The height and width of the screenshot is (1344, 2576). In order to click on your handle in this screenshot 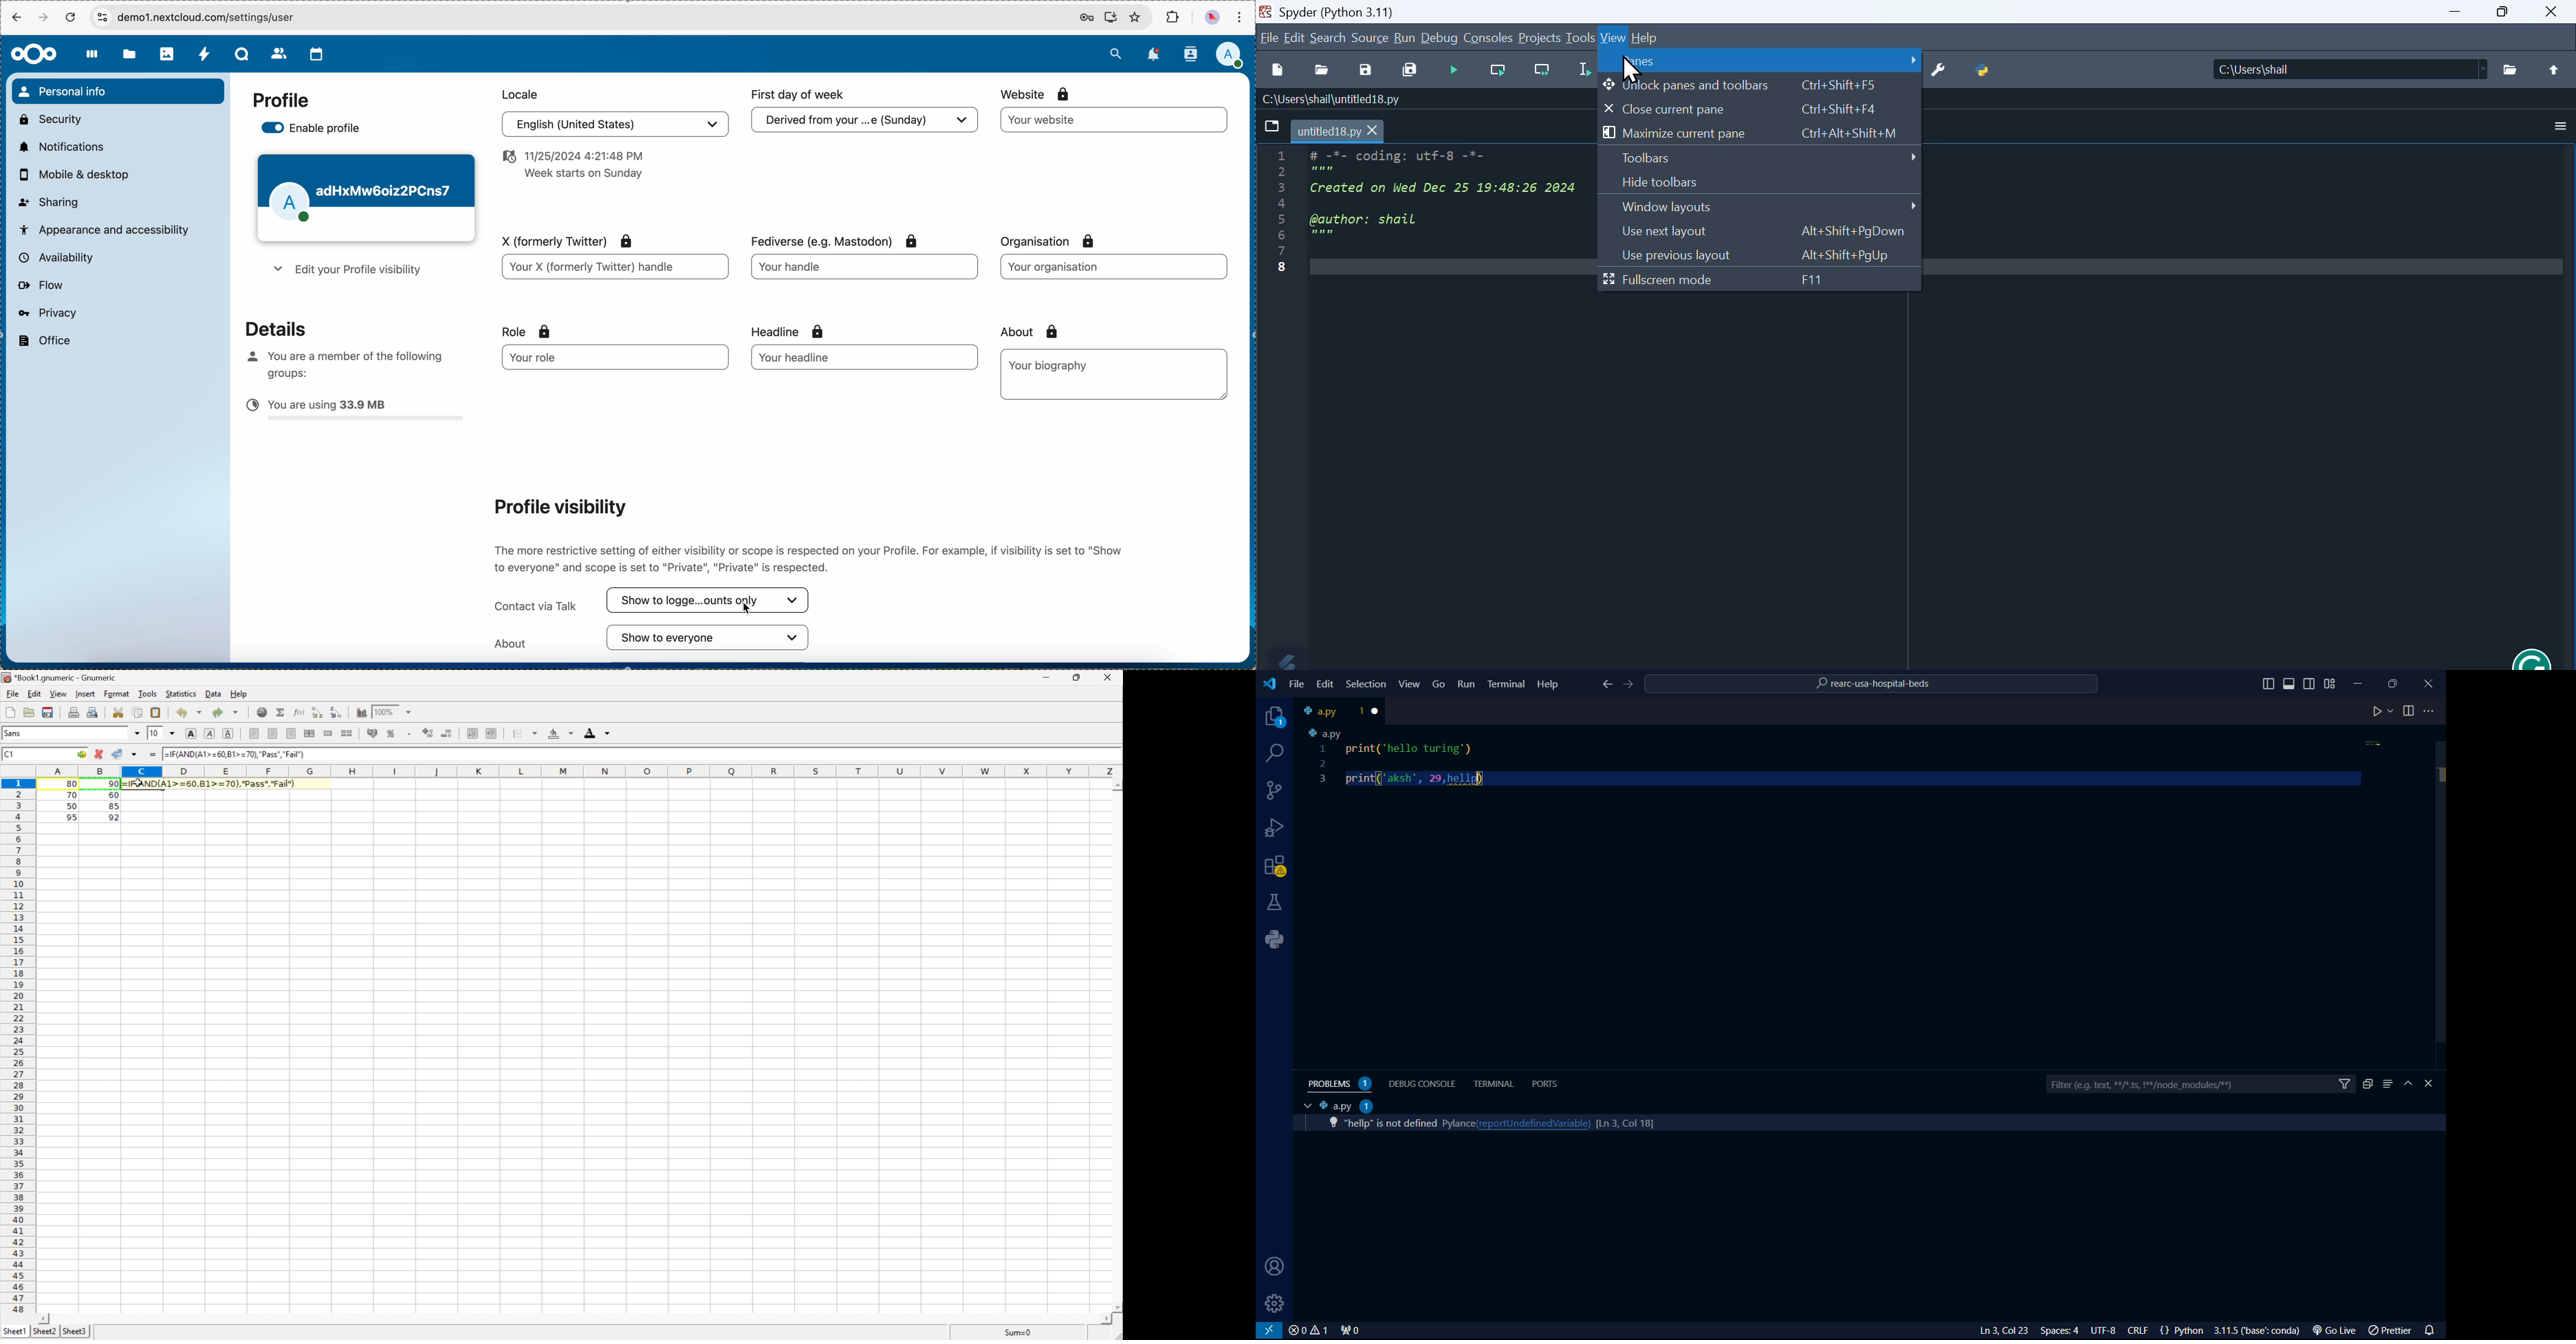, I will do `click(867, 270)`.